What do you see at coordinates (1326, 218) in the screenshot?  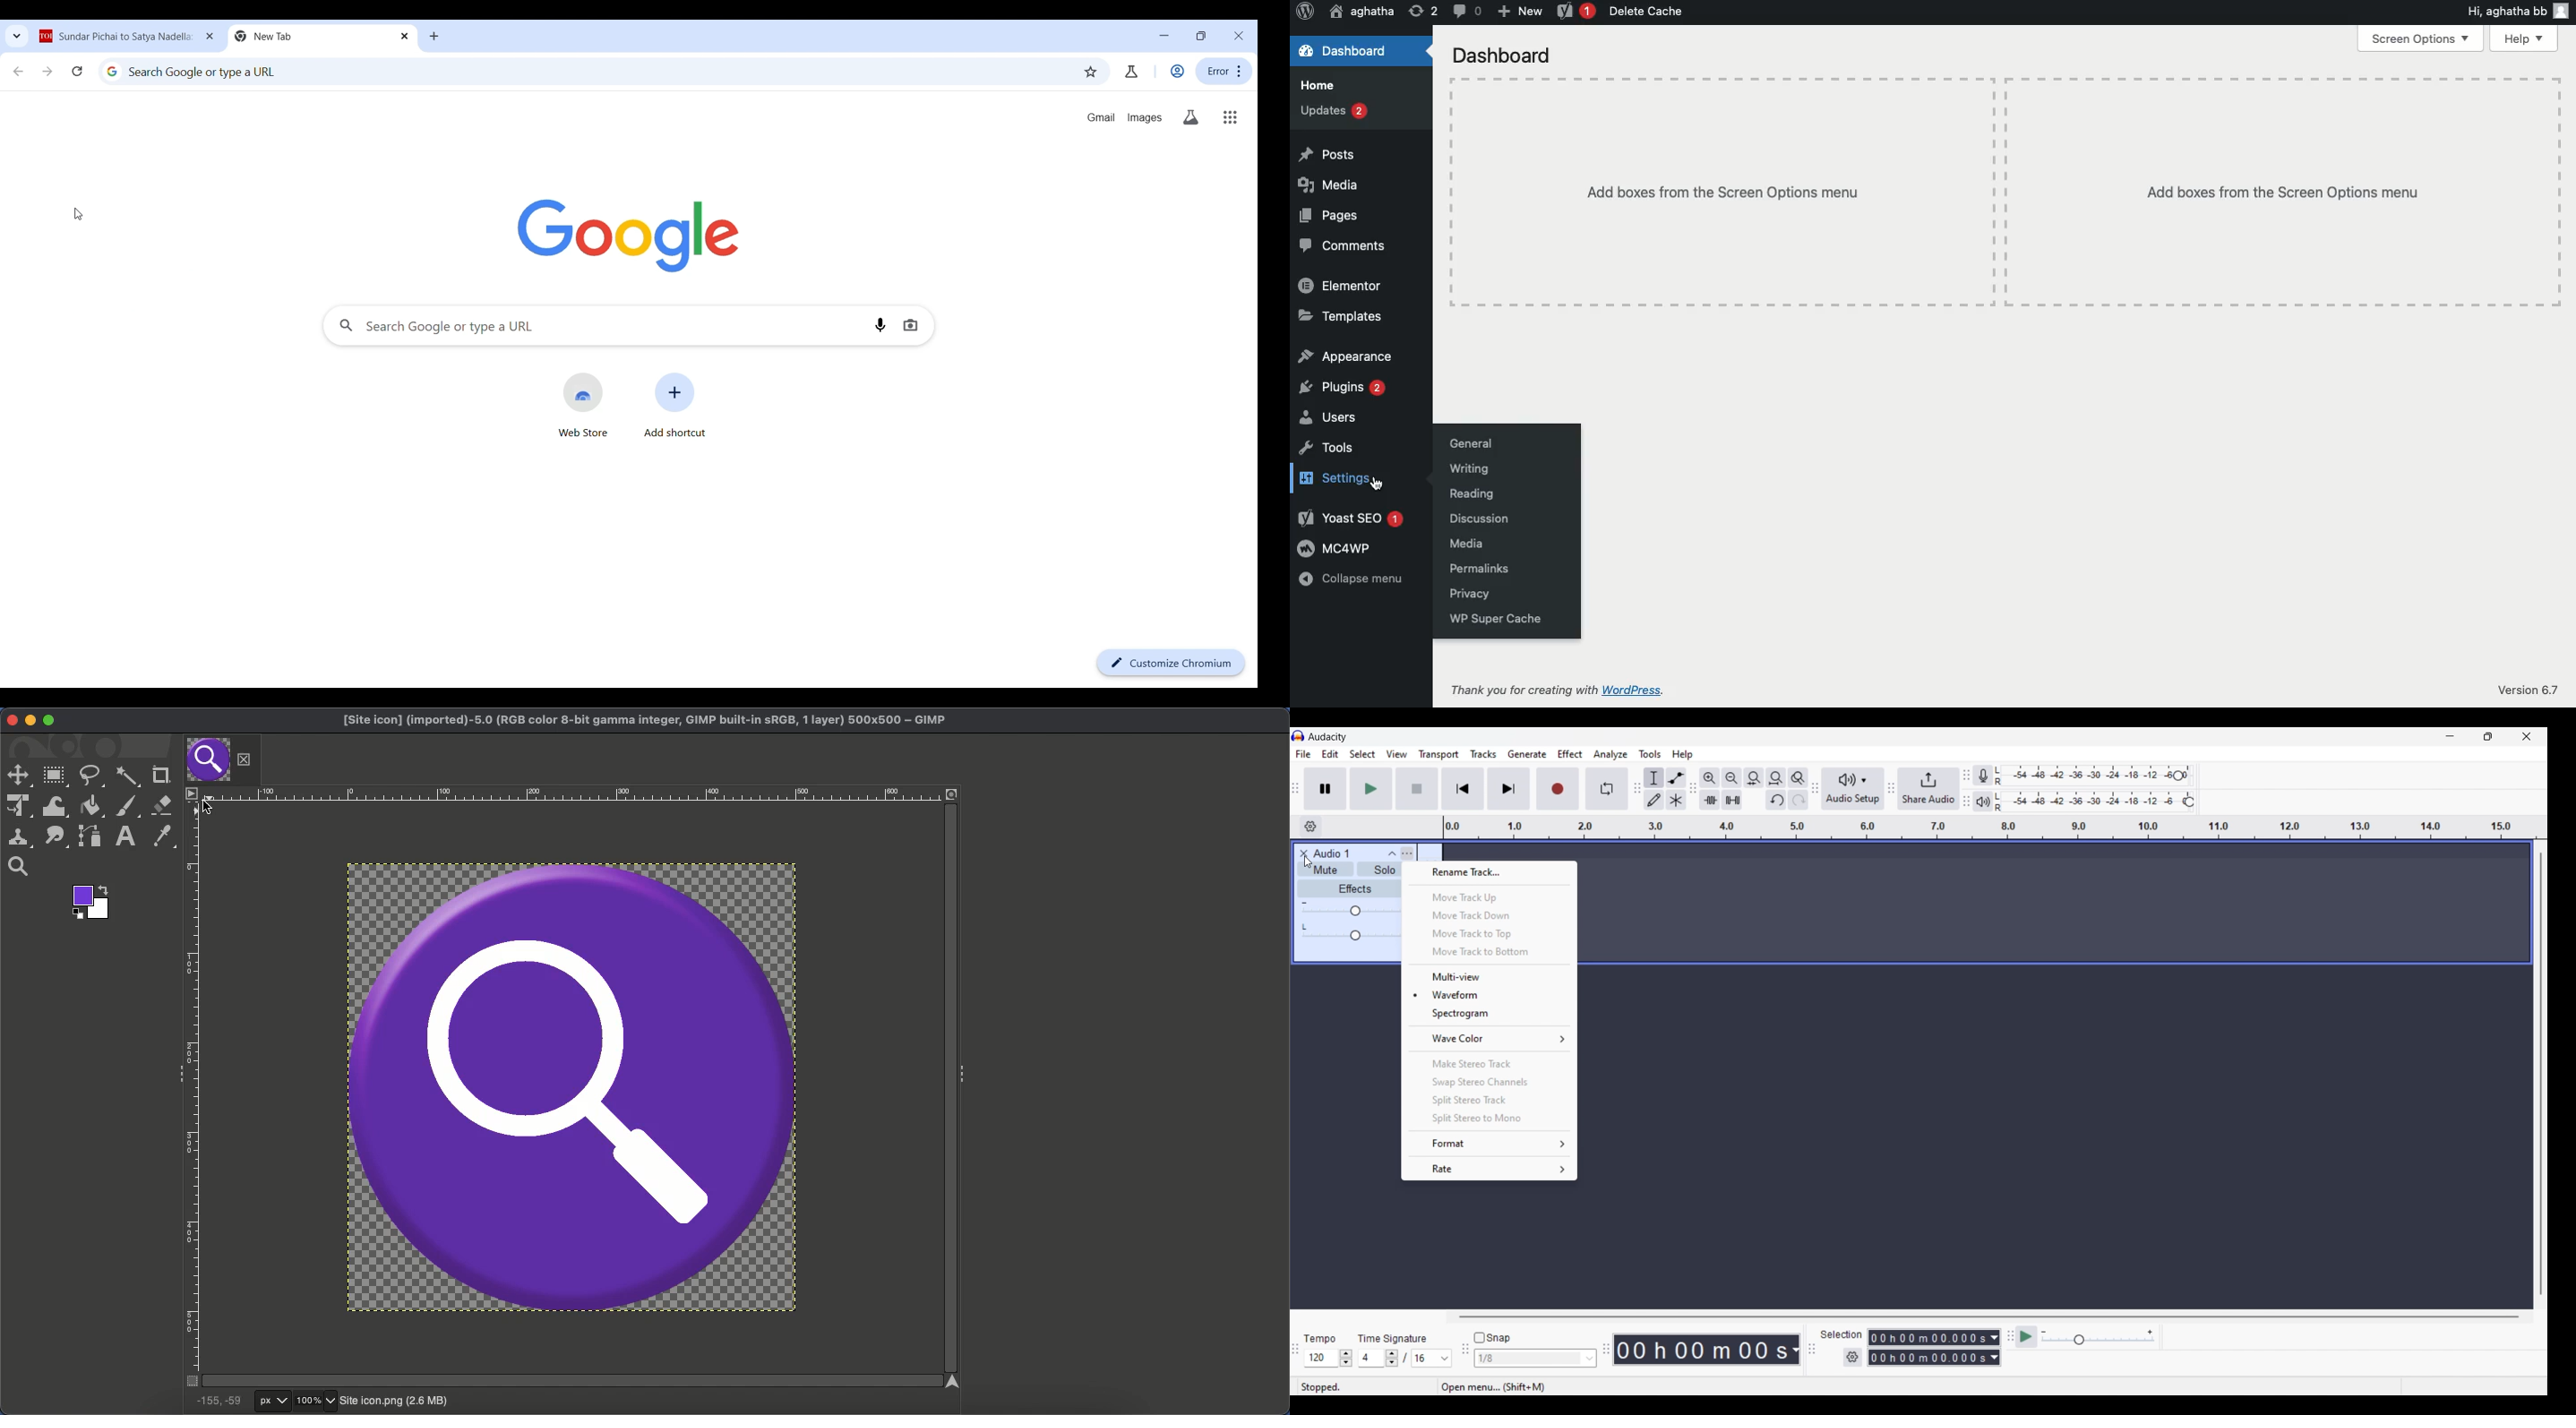 I see `Pages` at bounding box center [1326, 218].